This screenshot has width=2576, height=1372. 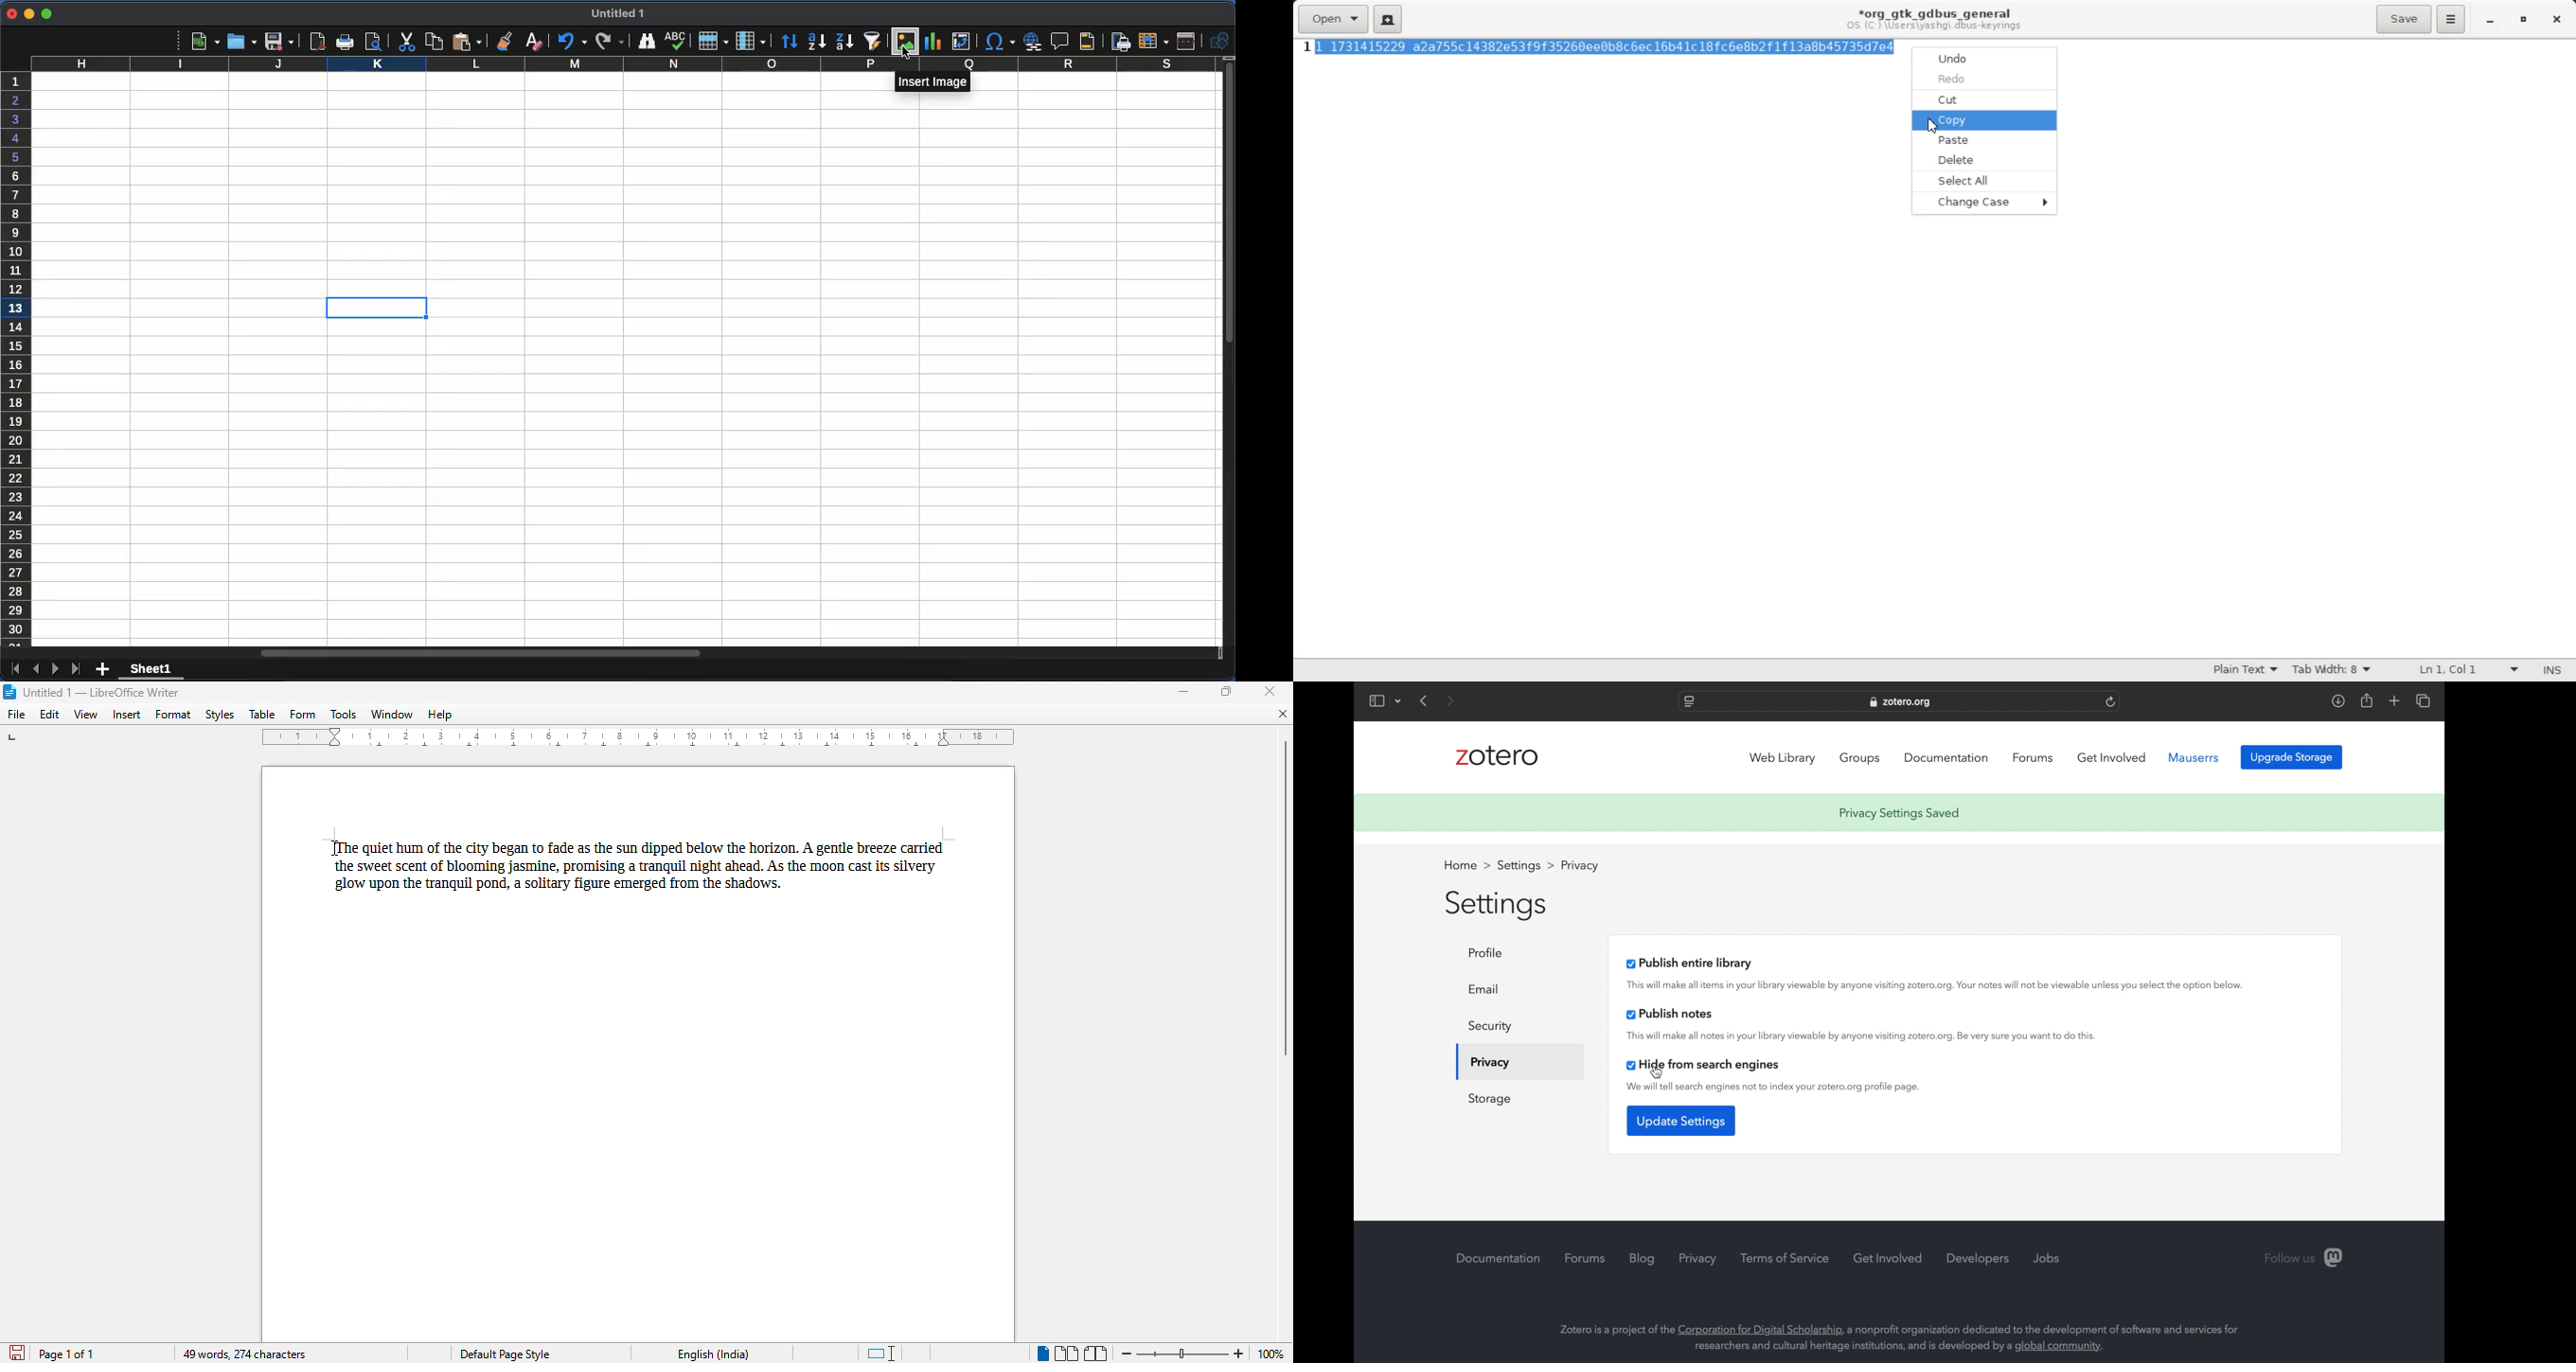 I want to click on sort, so click(x=790, y=44).